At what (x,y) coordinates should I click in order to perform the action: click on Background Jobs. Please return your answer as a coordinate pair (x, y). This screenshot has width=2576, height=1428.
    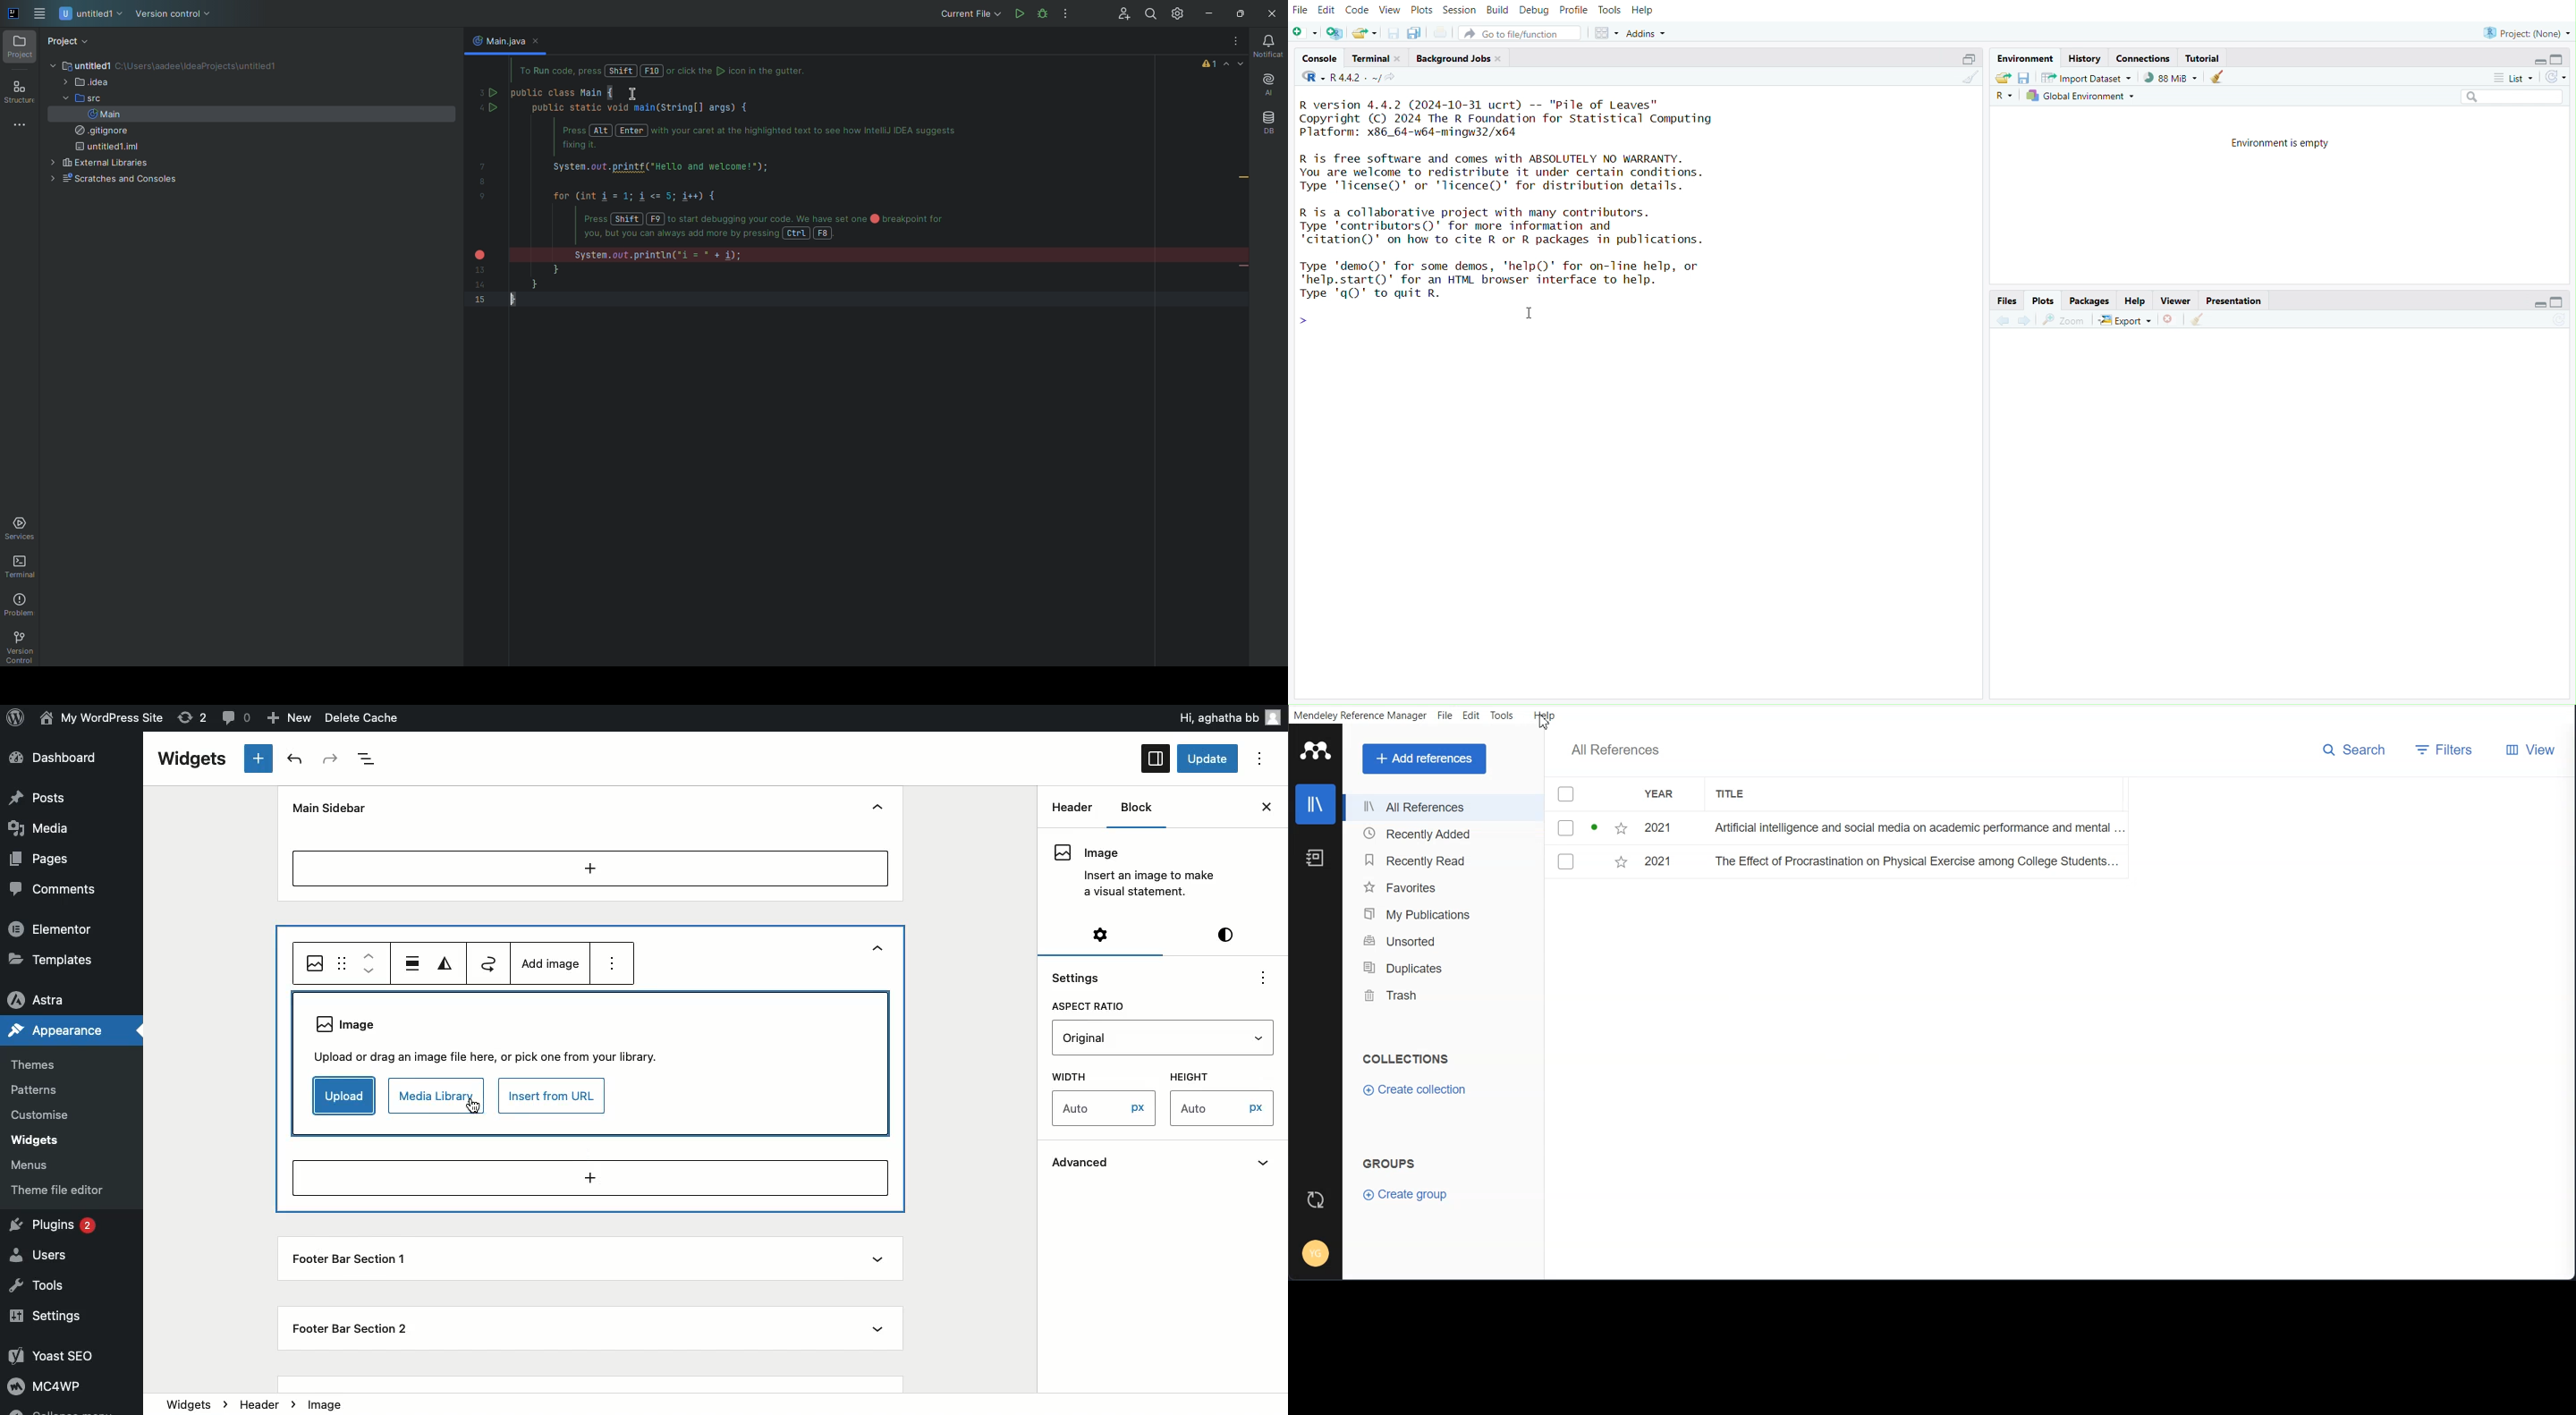
    Looking at the image, I should click on (1457, 58).